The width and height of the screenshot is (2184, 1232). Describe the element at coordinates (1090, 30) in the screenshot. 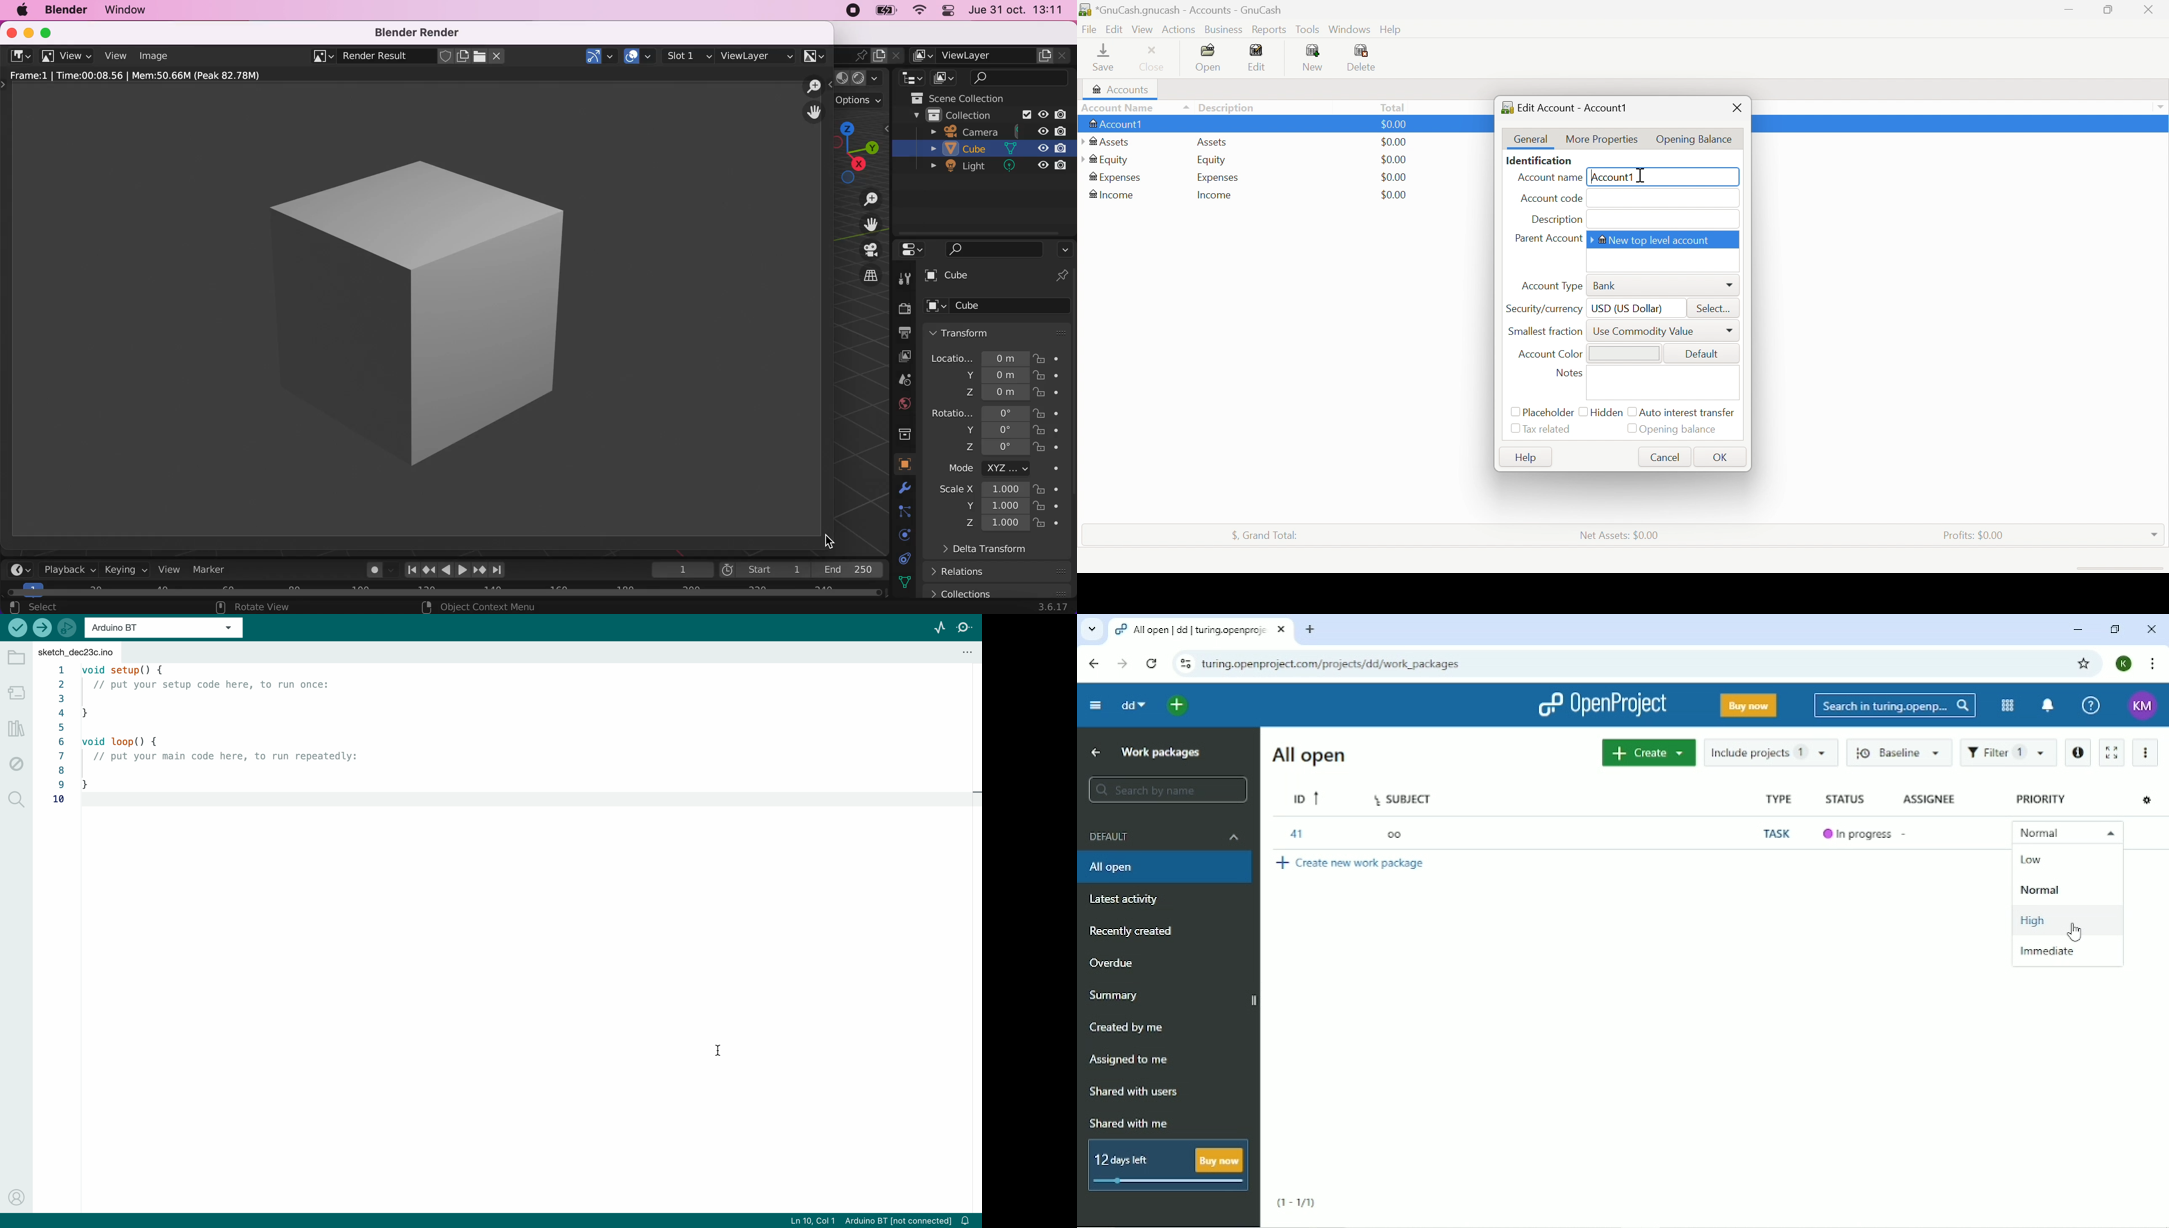

I see `File` at that location.